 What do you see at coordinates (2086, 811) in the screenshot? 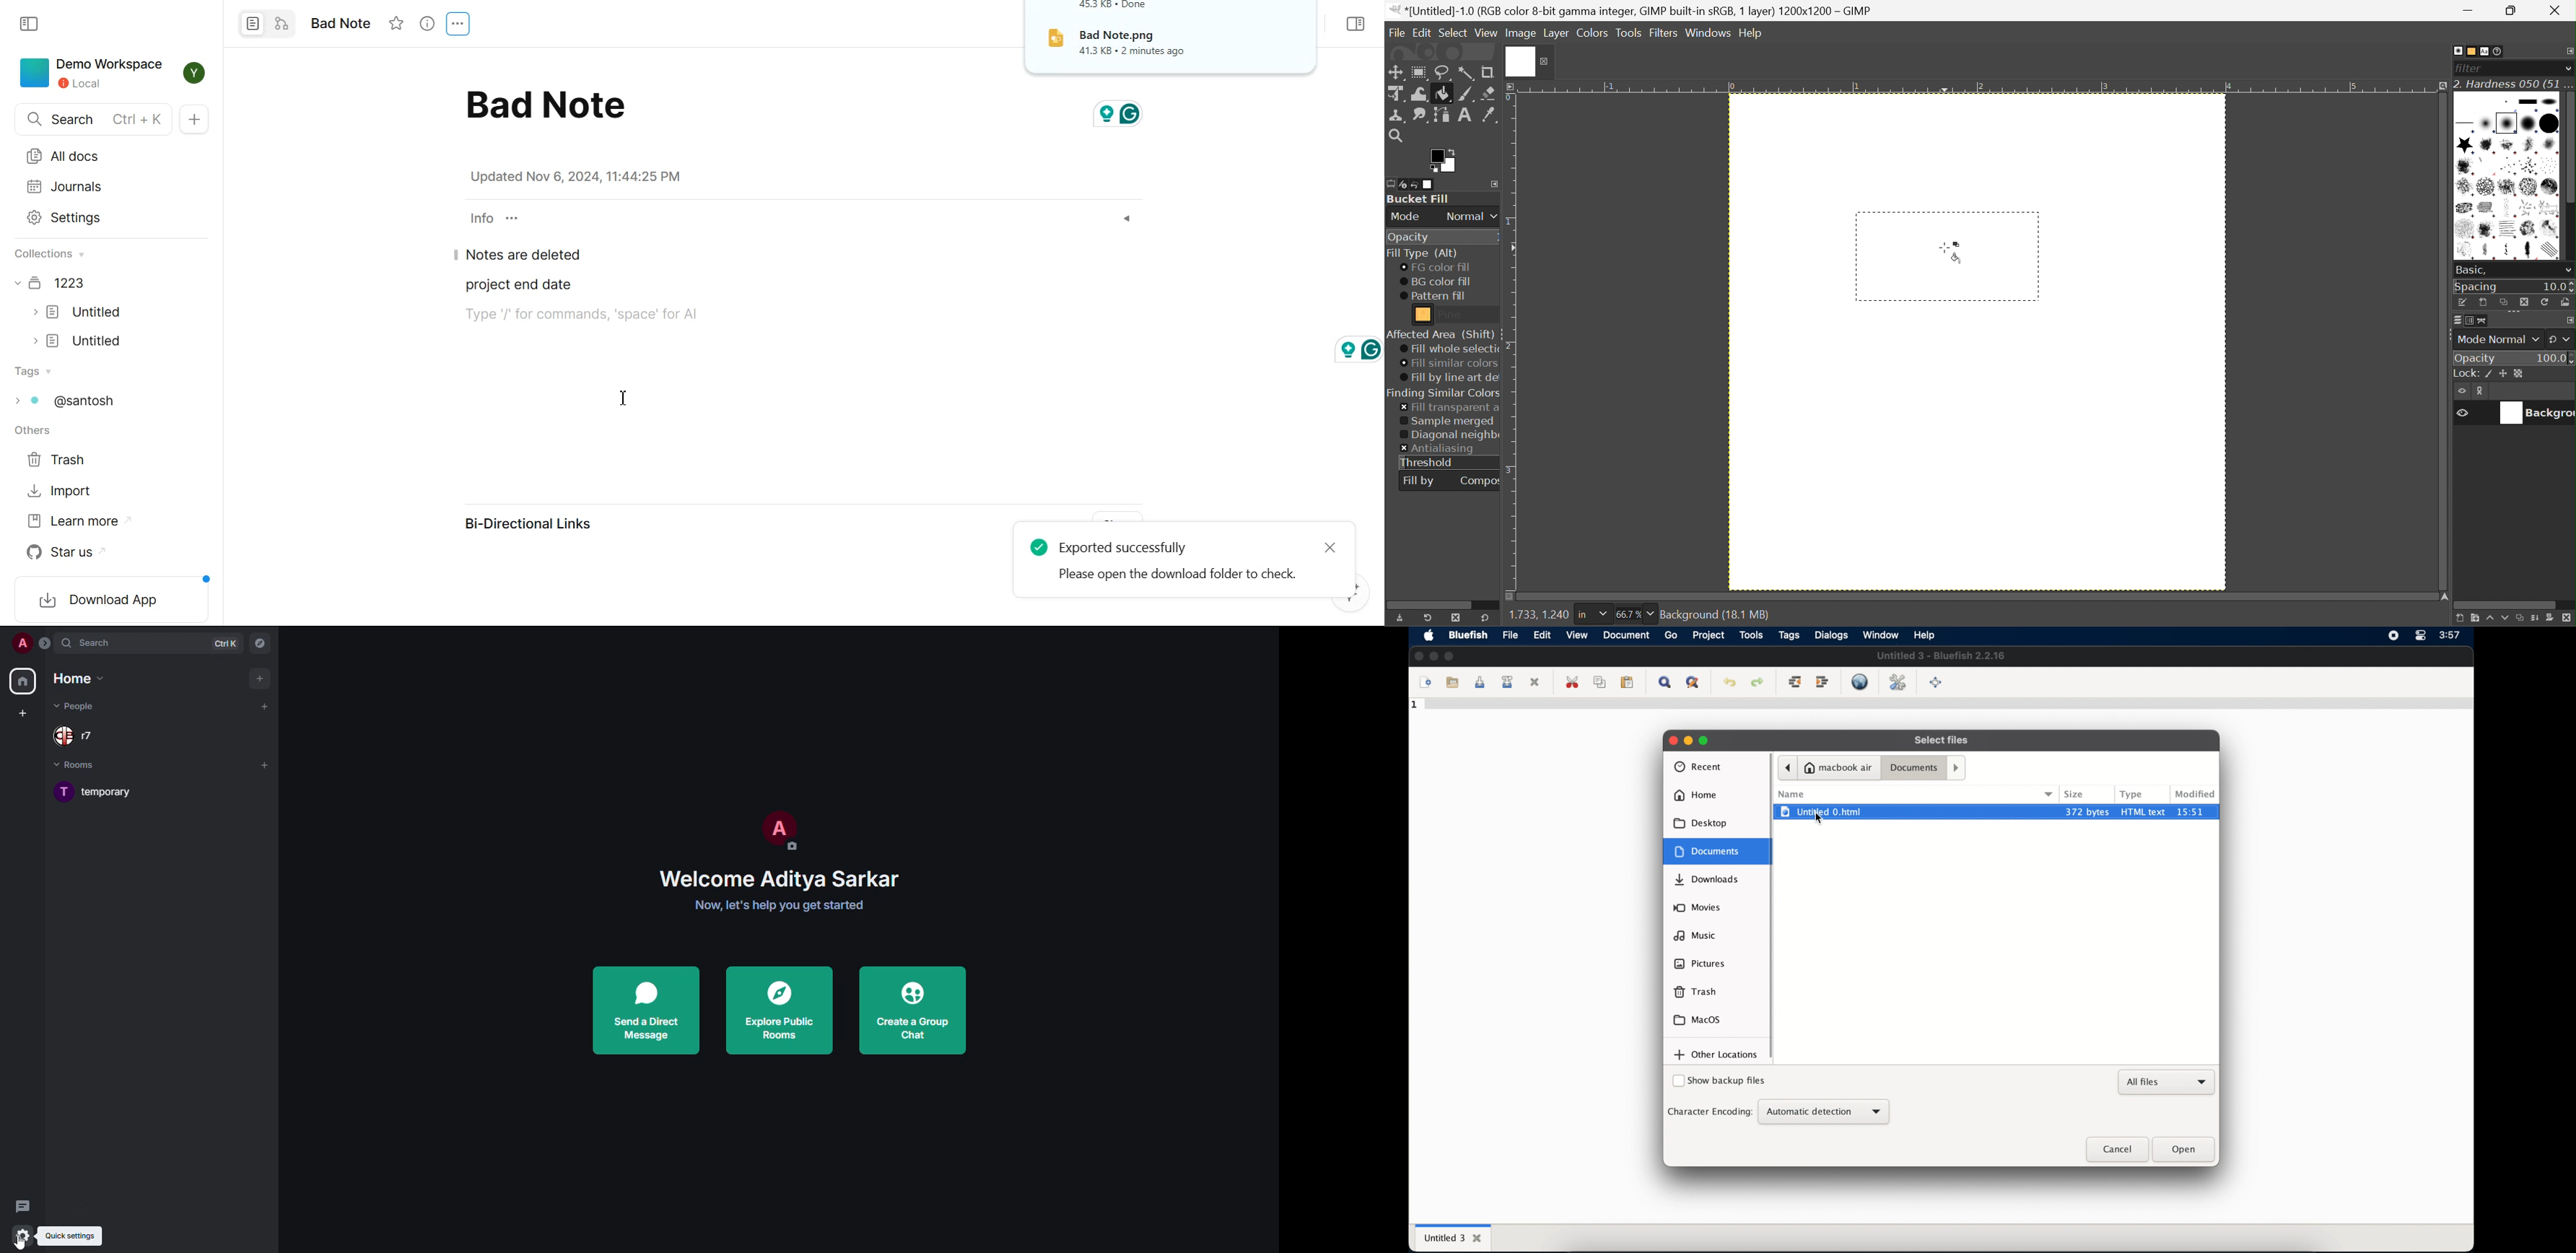
I see `372 bytes` at bounding box center [2086, 811].